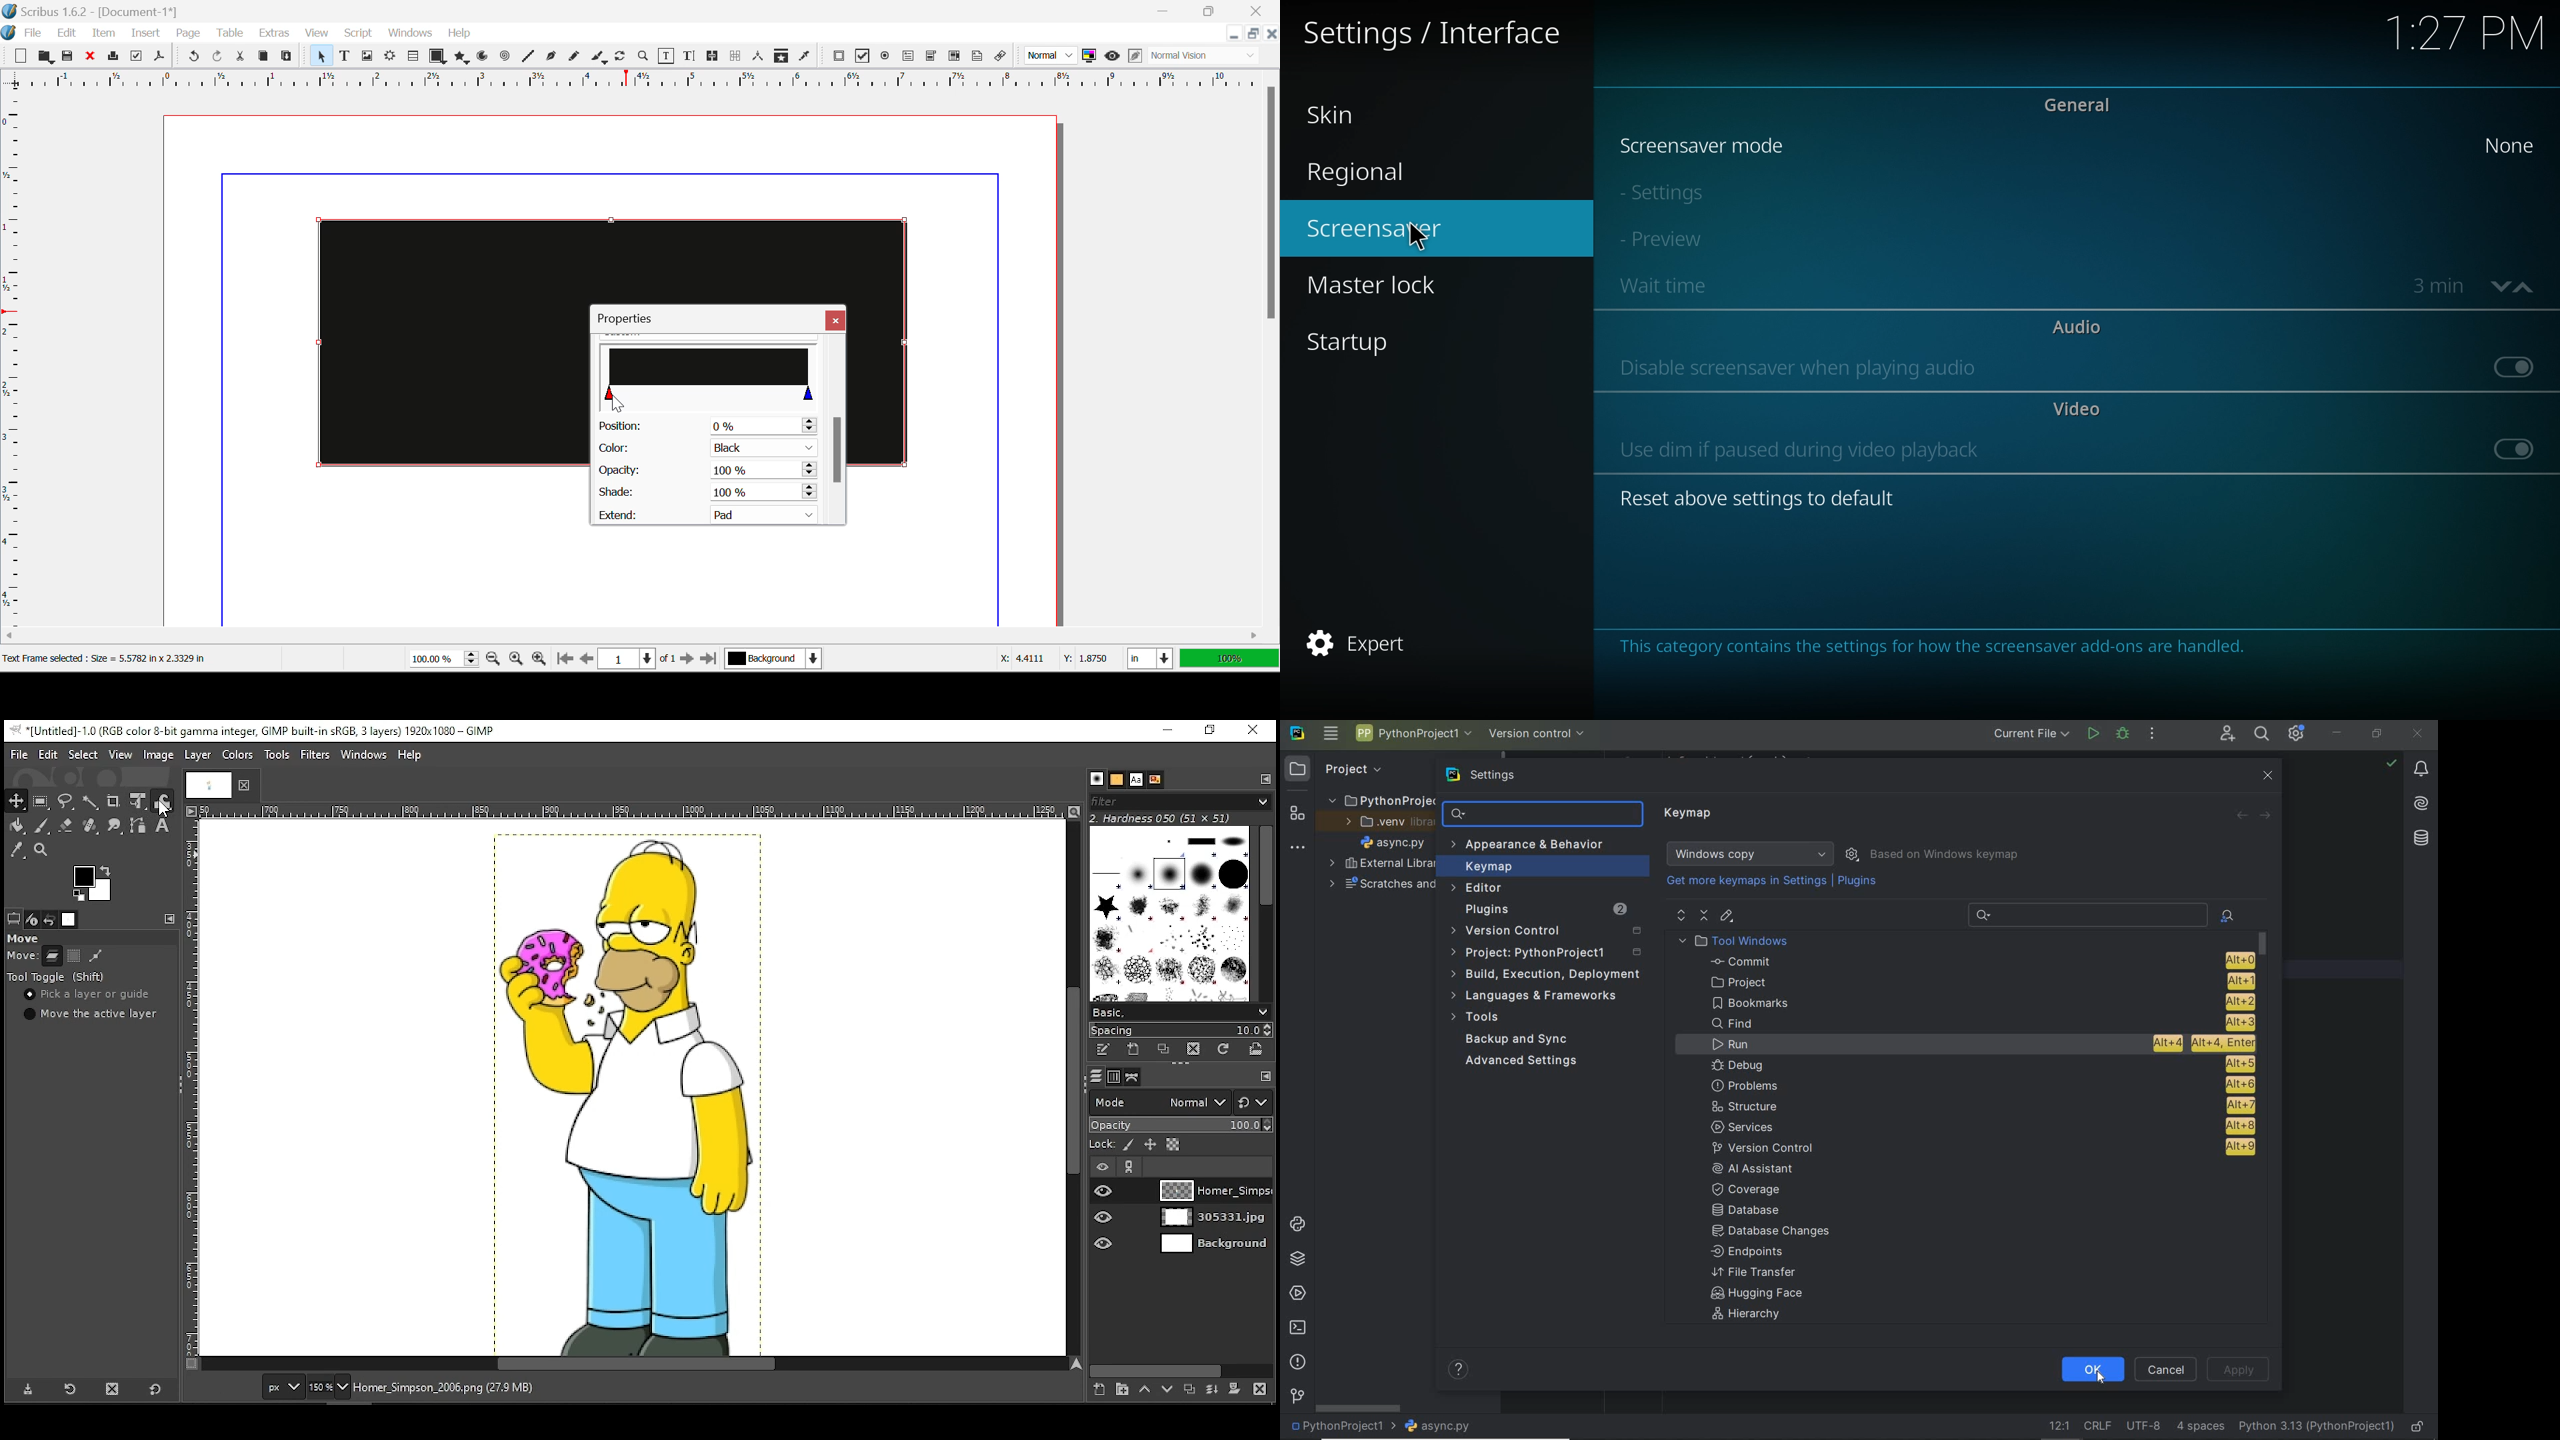 The height and width of the screenshot is (1456, 2576). What do you see at coordinates (156, 1389) in the screenshot?
I see `reset to default values` at bounding box center [156, 1389].